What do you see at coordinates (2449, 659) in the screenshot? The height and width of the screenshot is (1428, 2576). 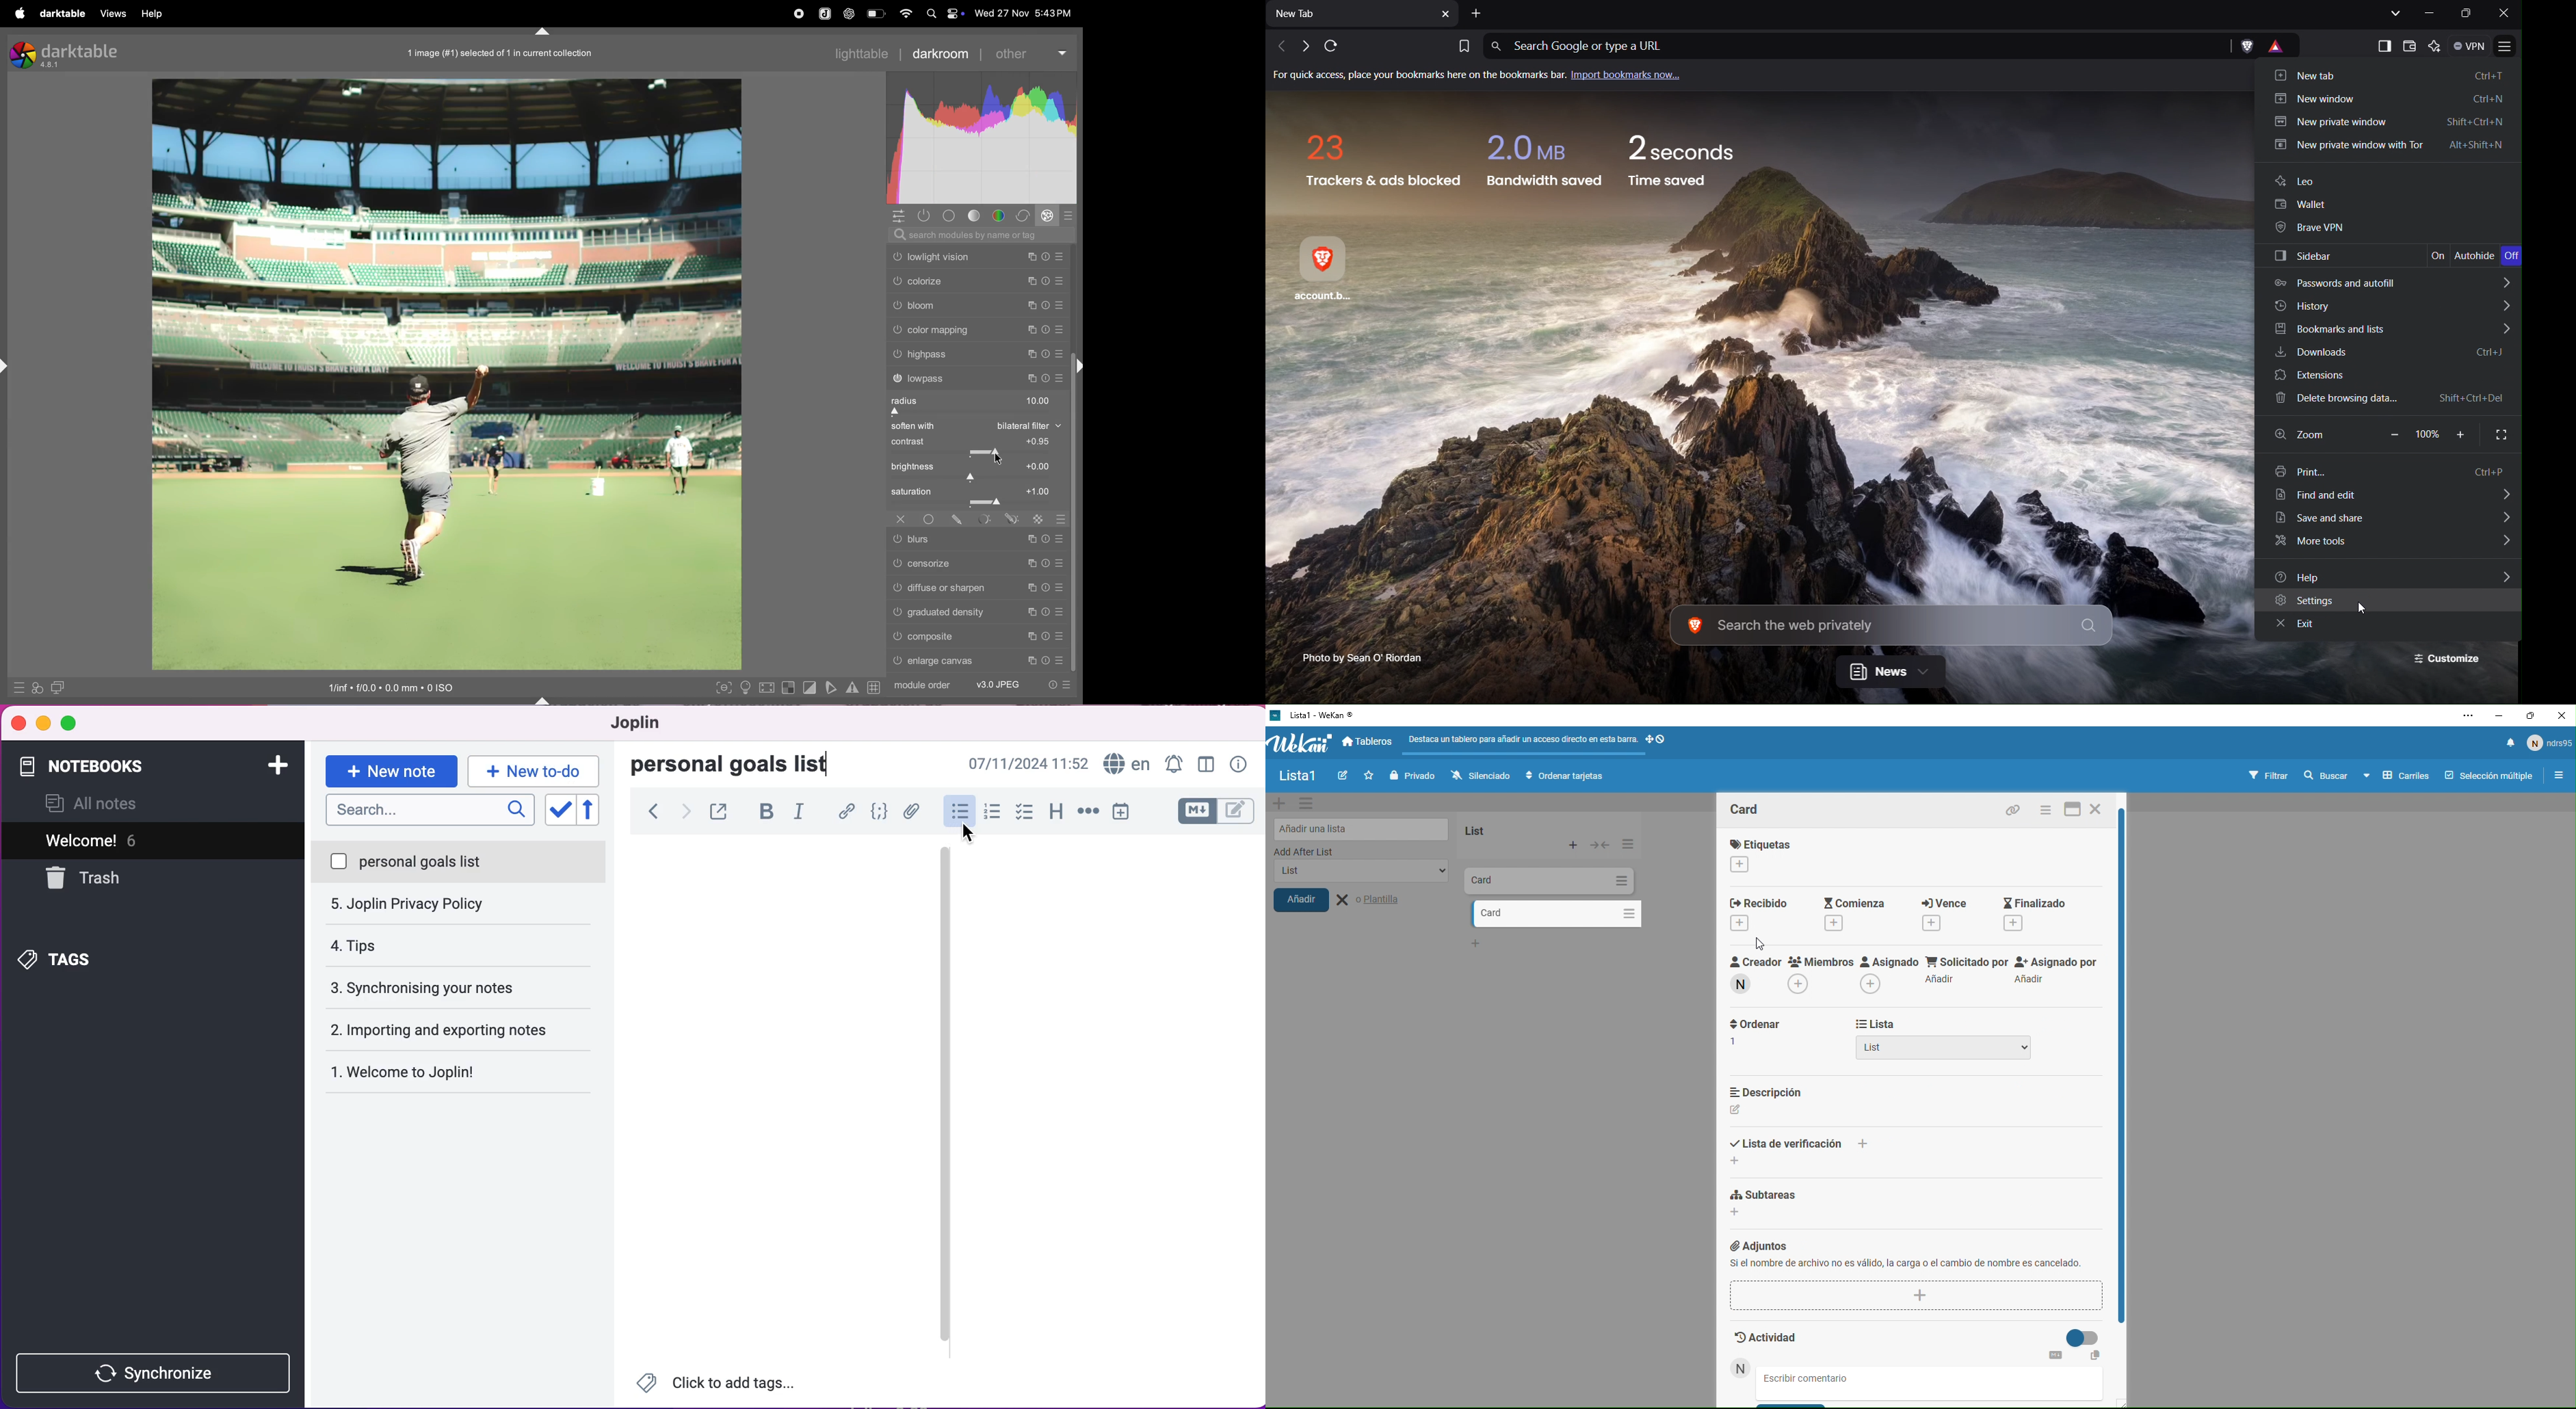 I see `Customize` at bounding box center [2449, 659].